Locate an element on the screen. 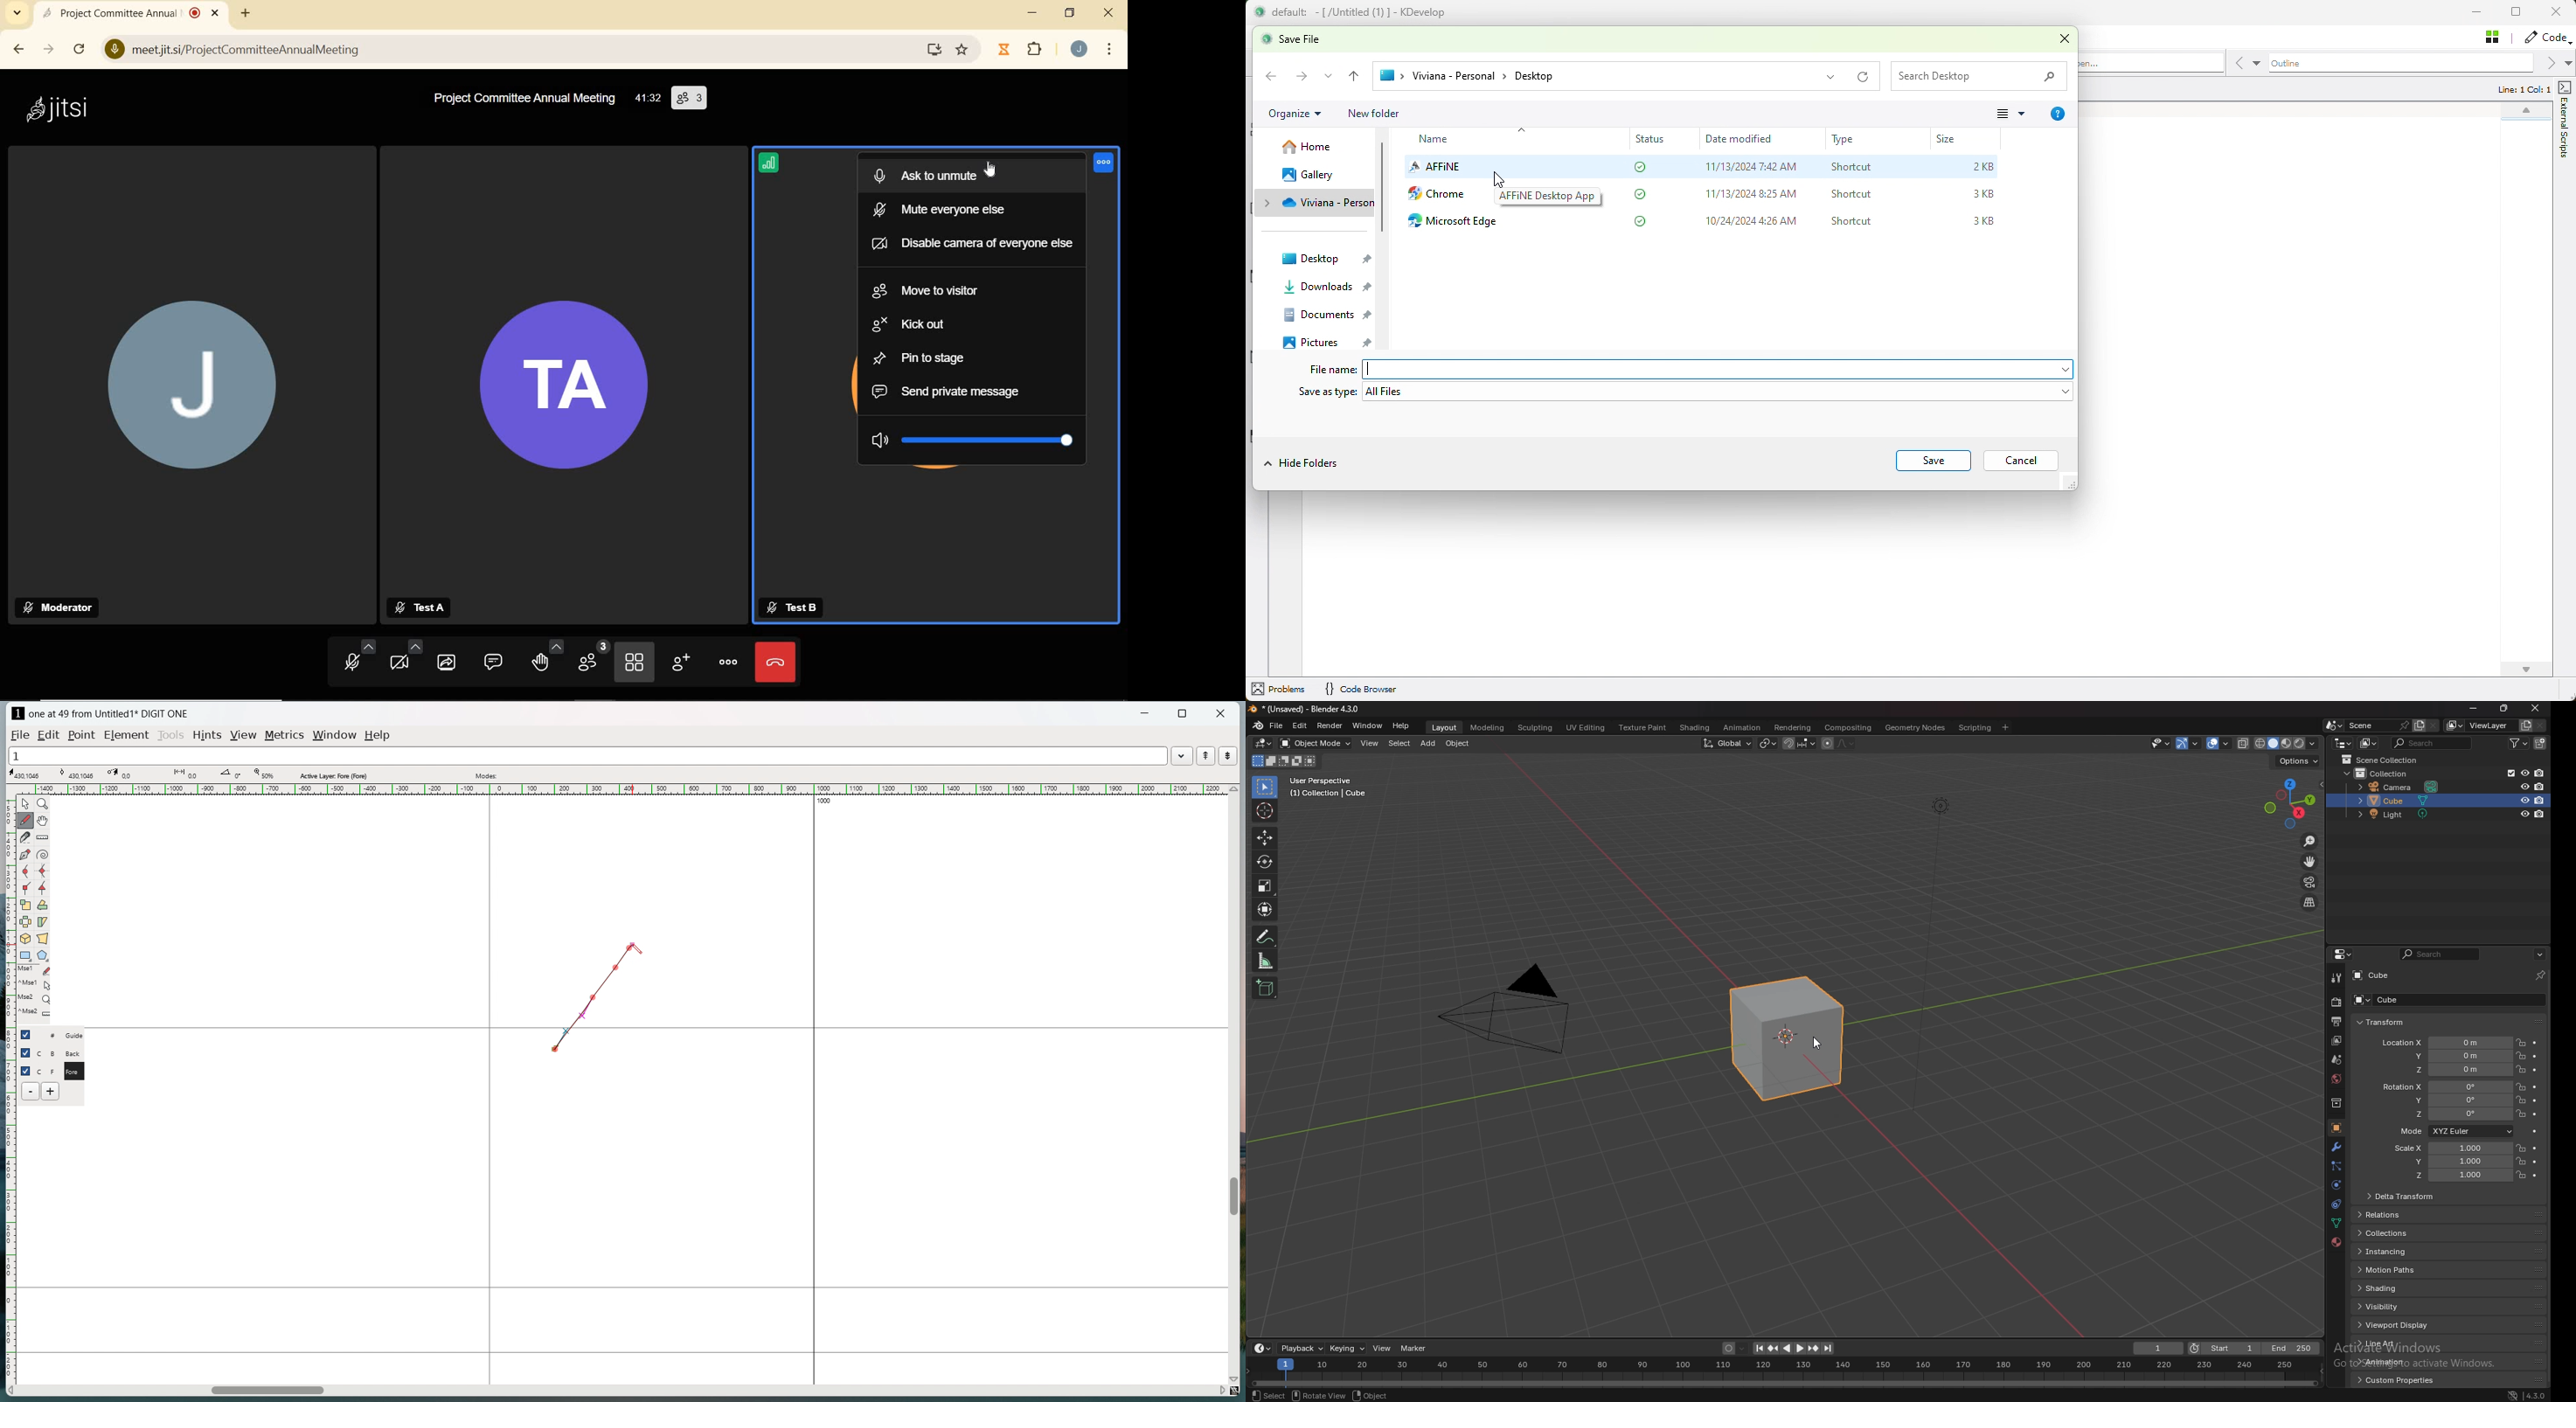 The width and height of the screenshot is (2576, 1428). logo is located at coordinates (18, 713).